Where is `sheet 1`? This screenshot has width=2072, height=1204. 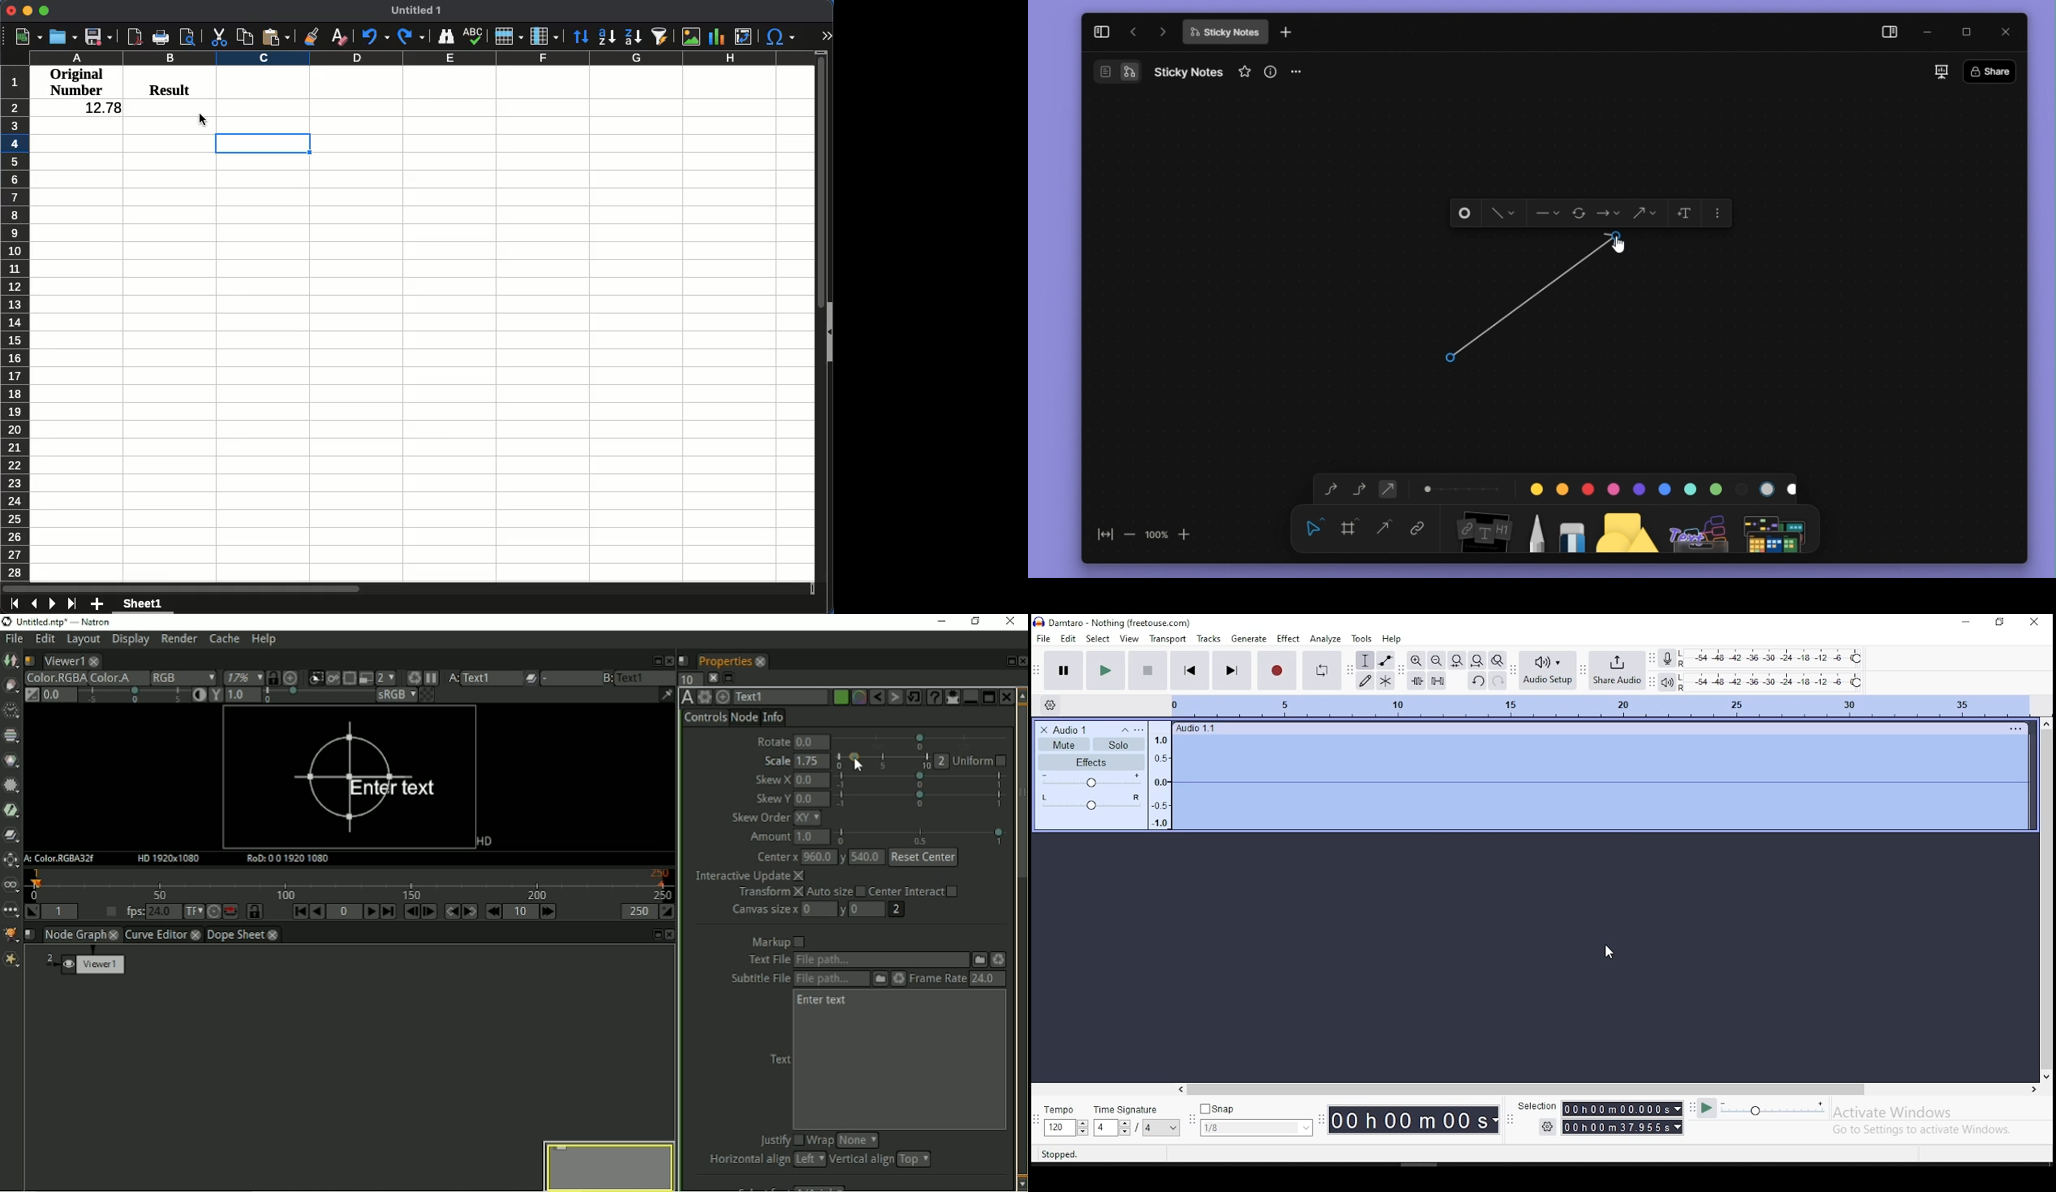 sheet 1 is located at coordinates (146, 606).